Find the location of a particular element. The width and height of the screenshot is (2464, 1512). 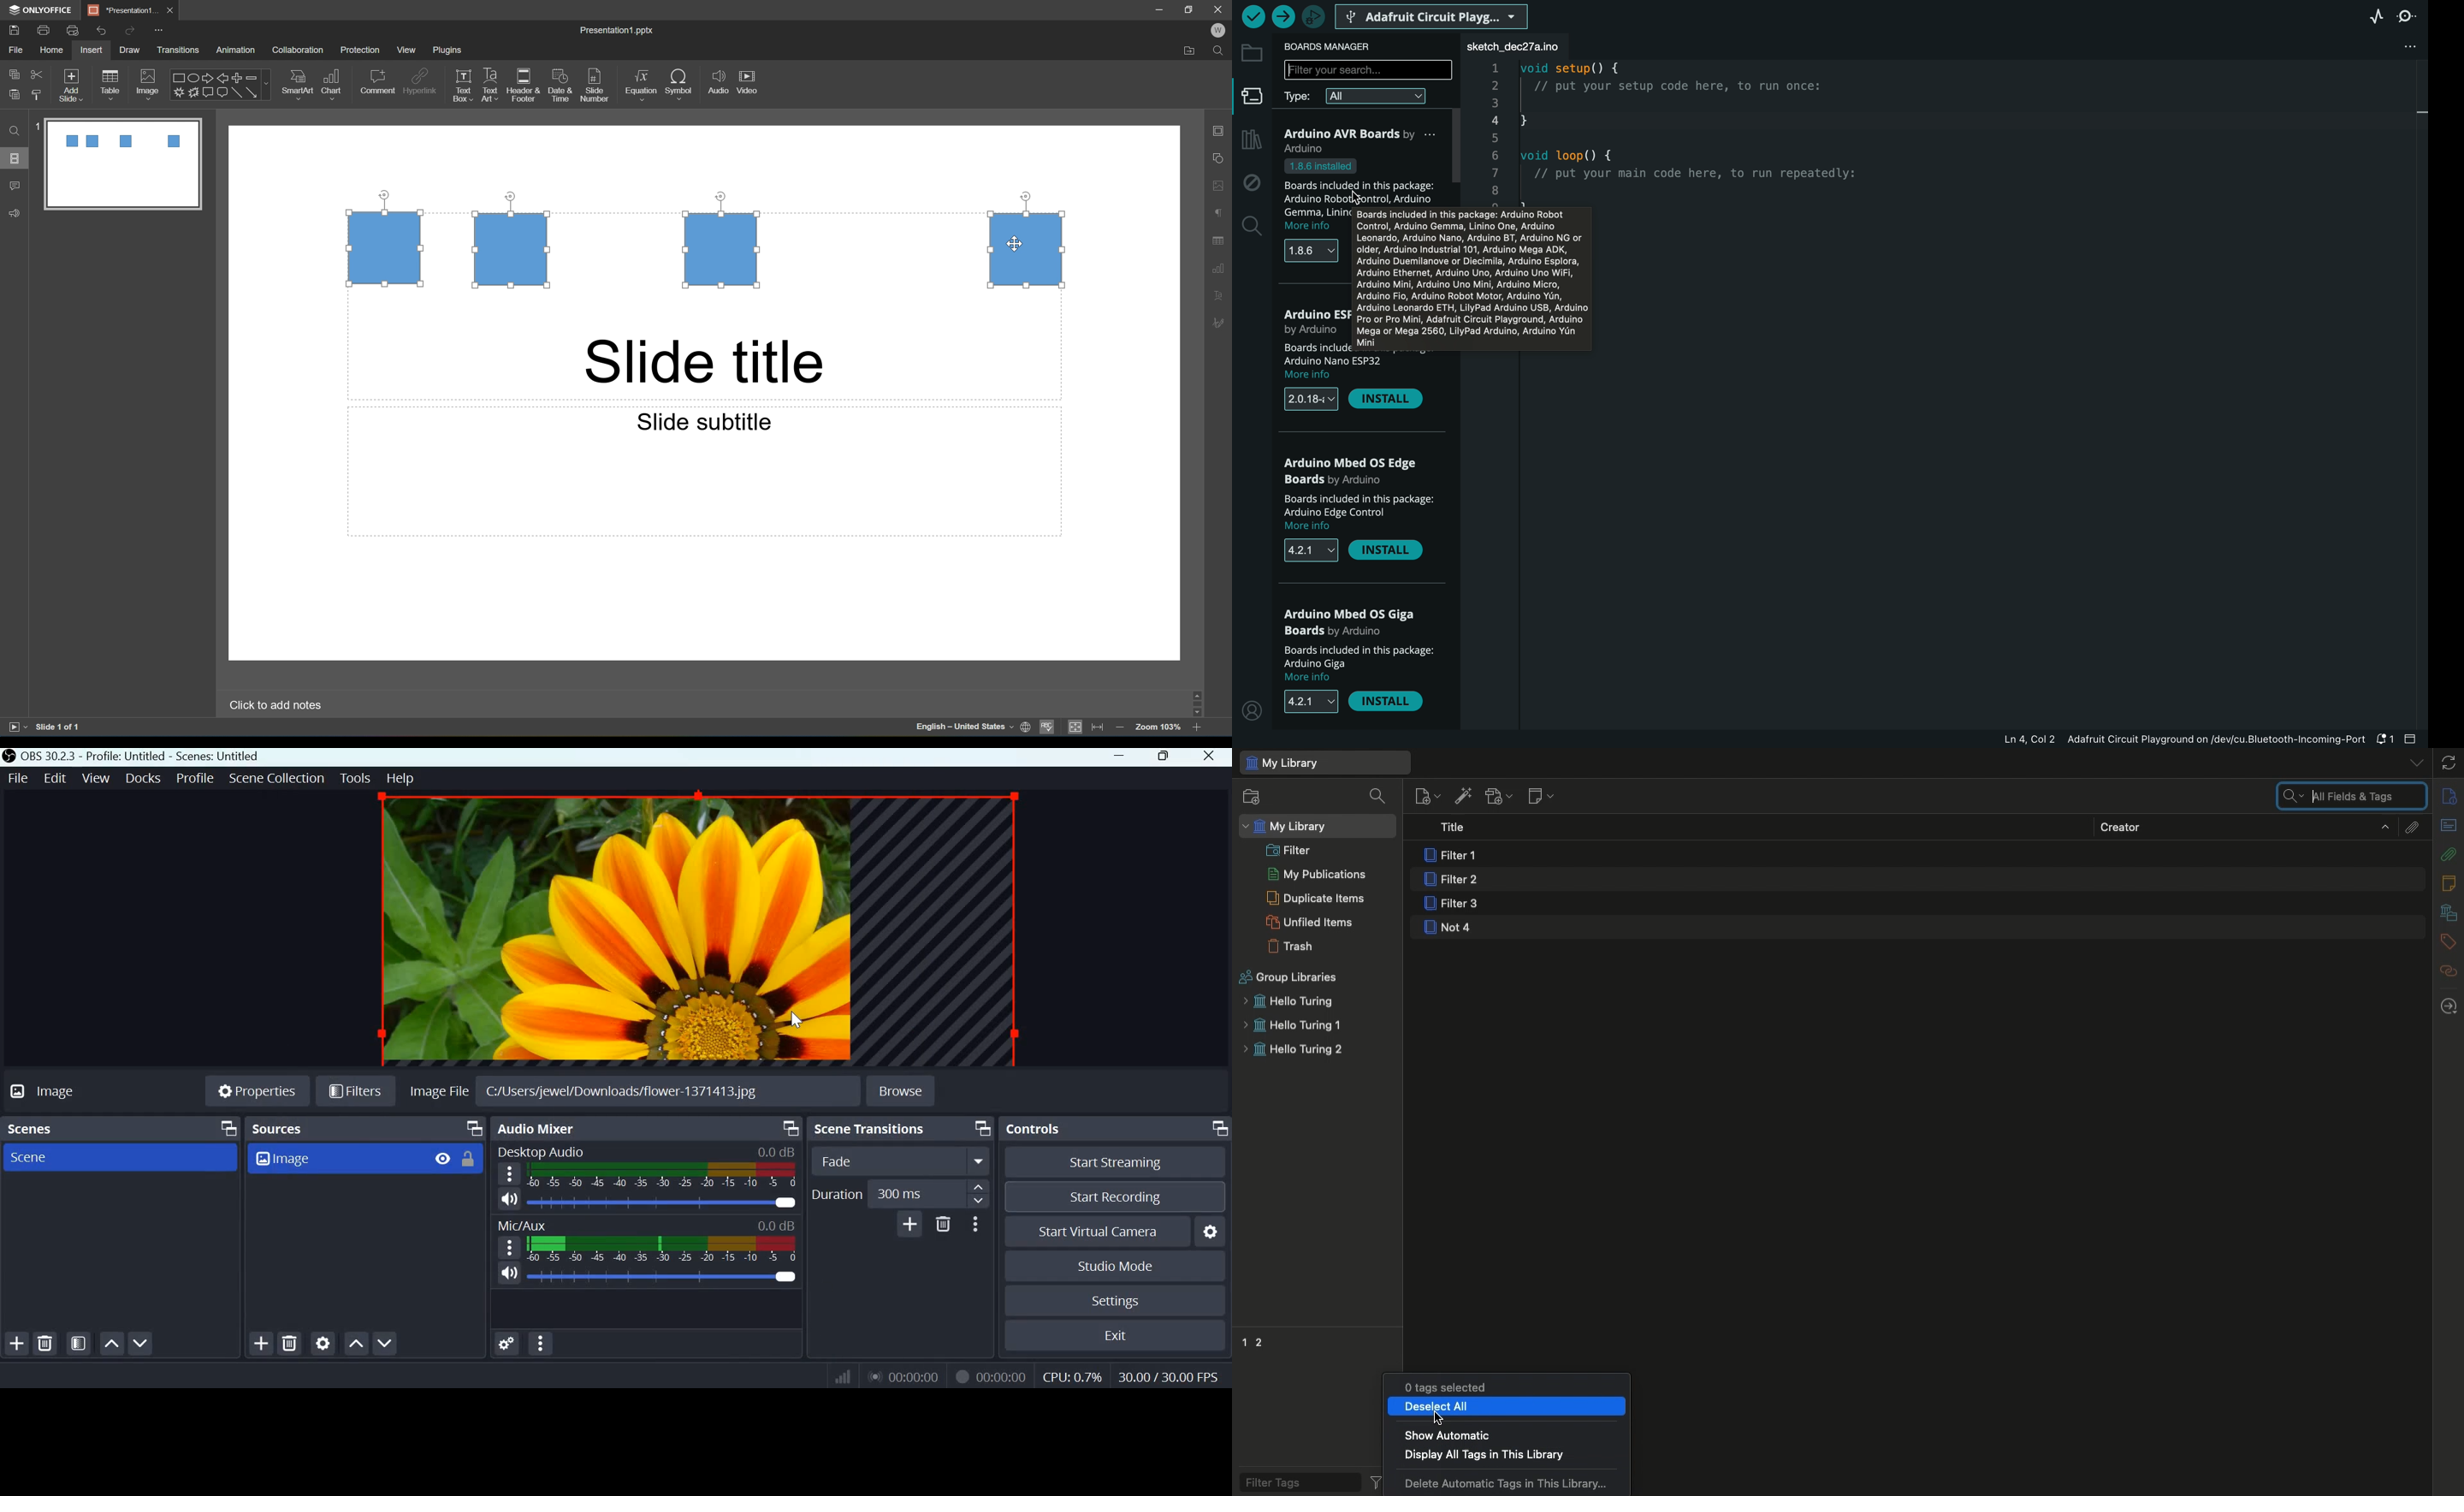

Creator is located at coordinates (2244, 826).